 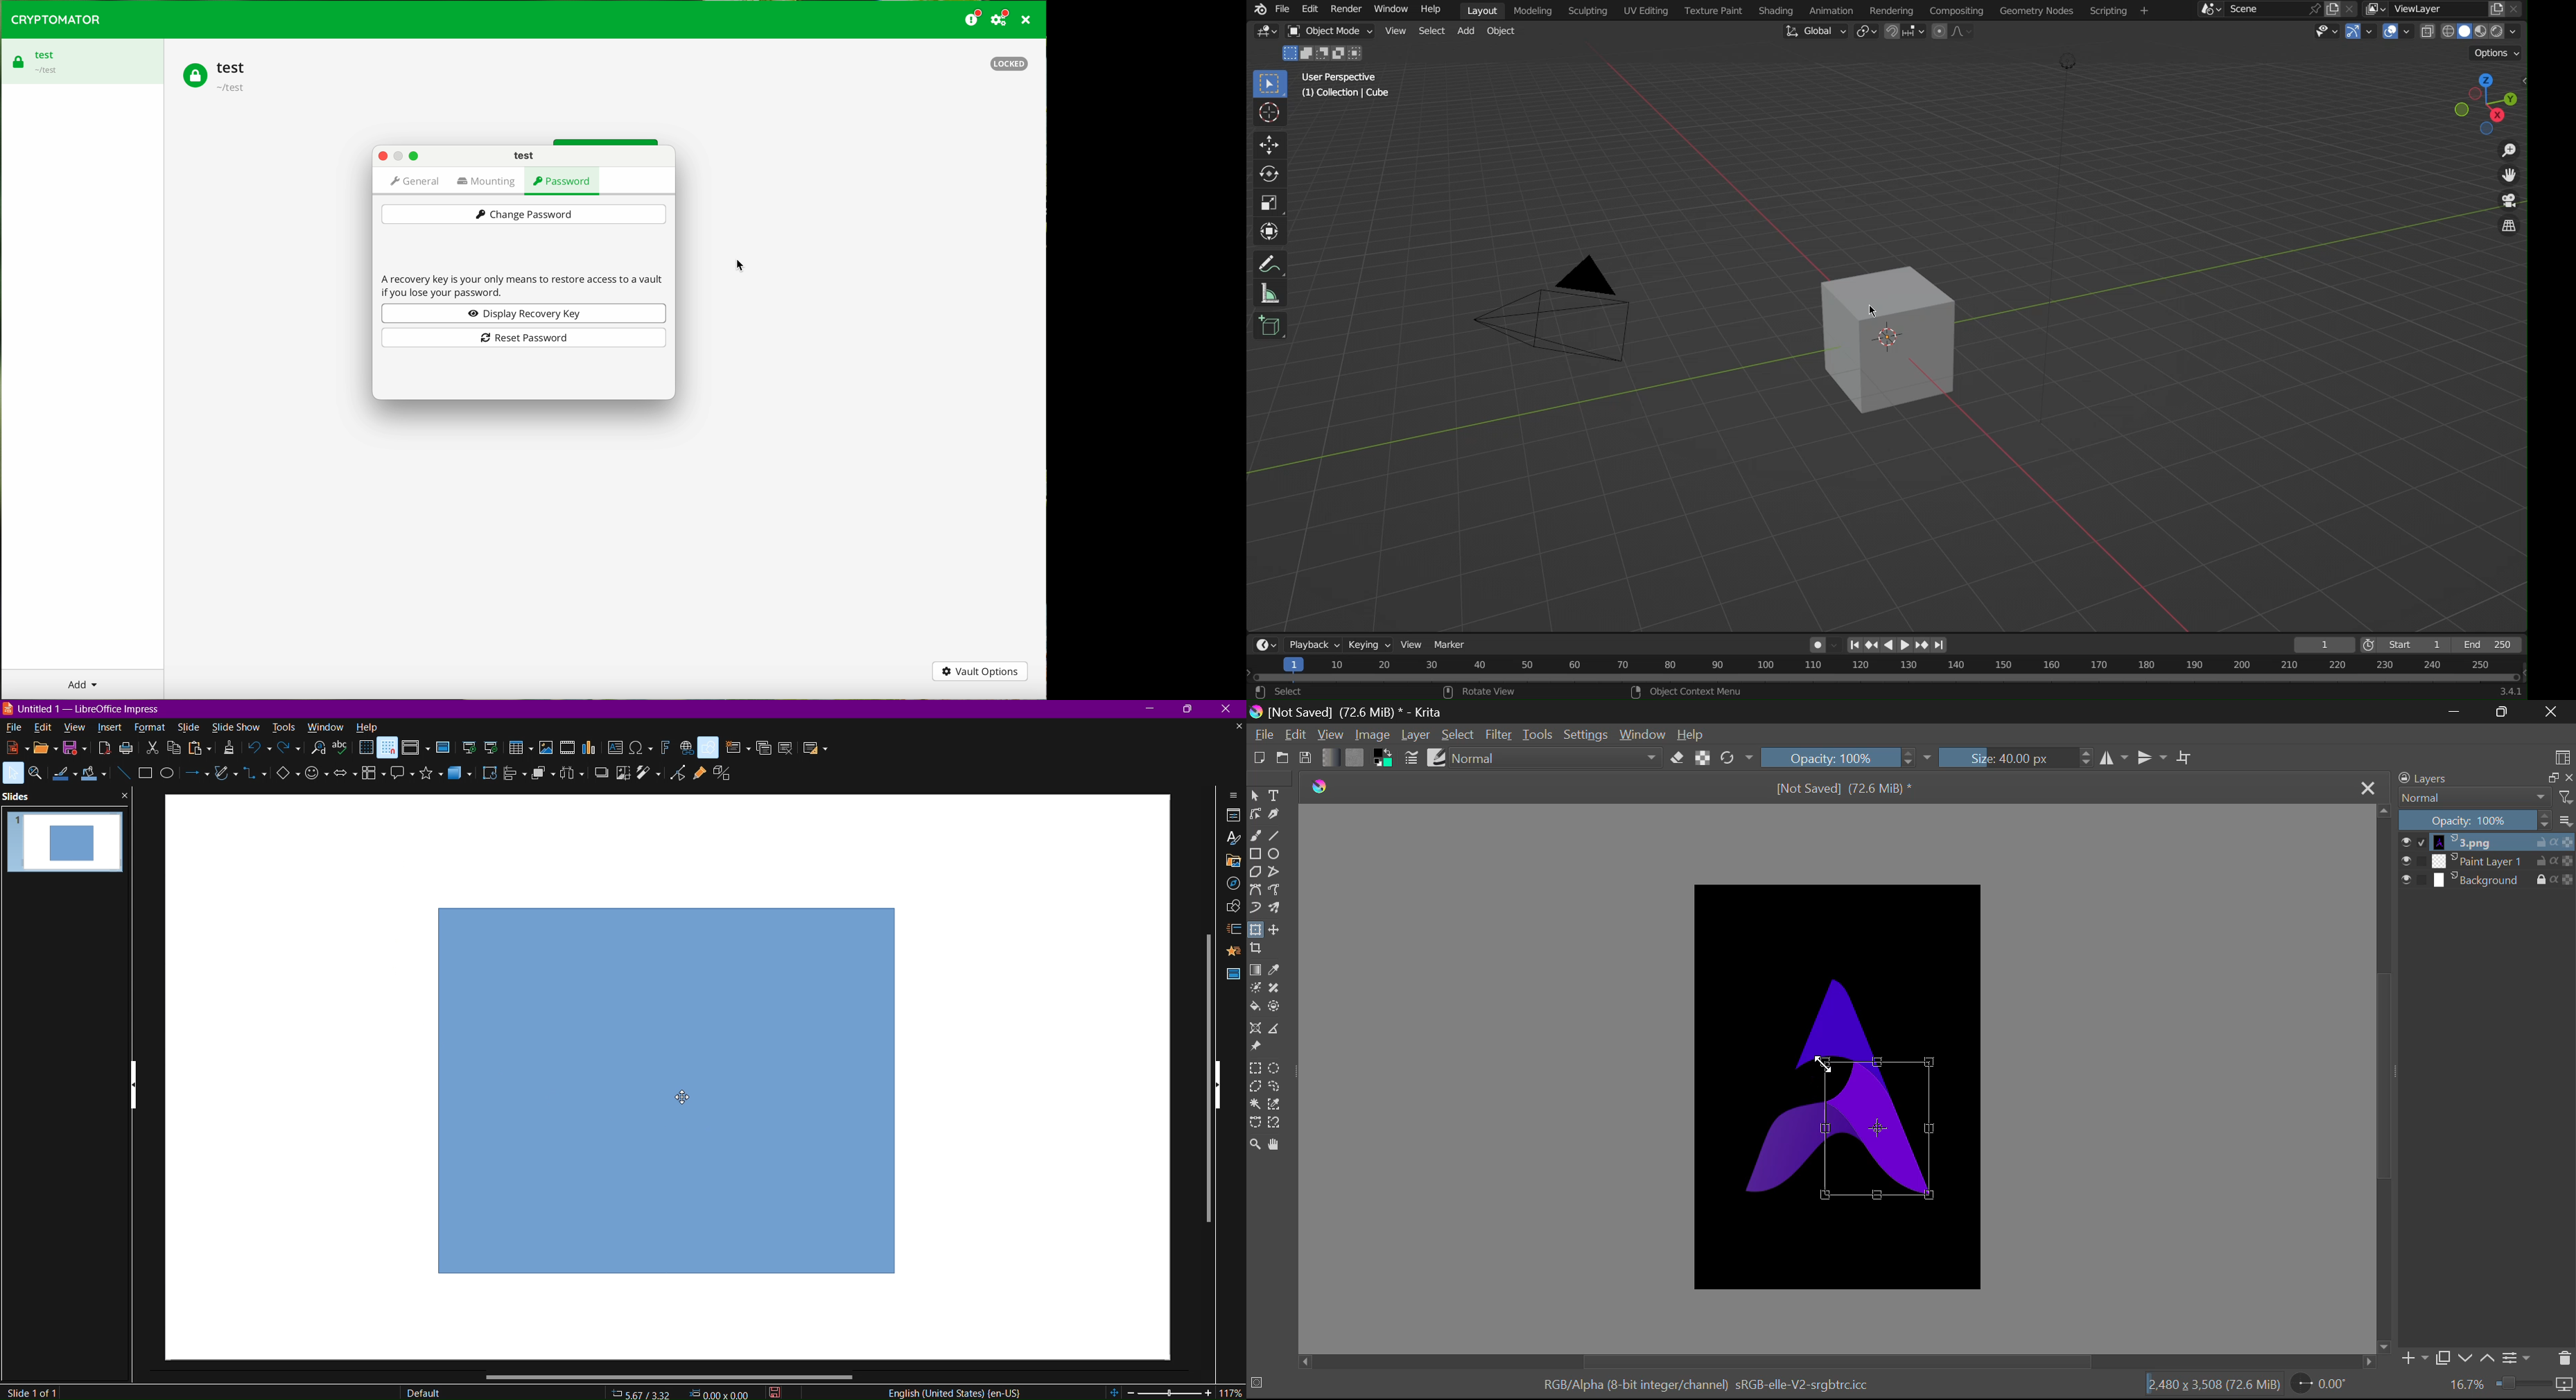 I want to click on Window, so click(x=1391, y=10).